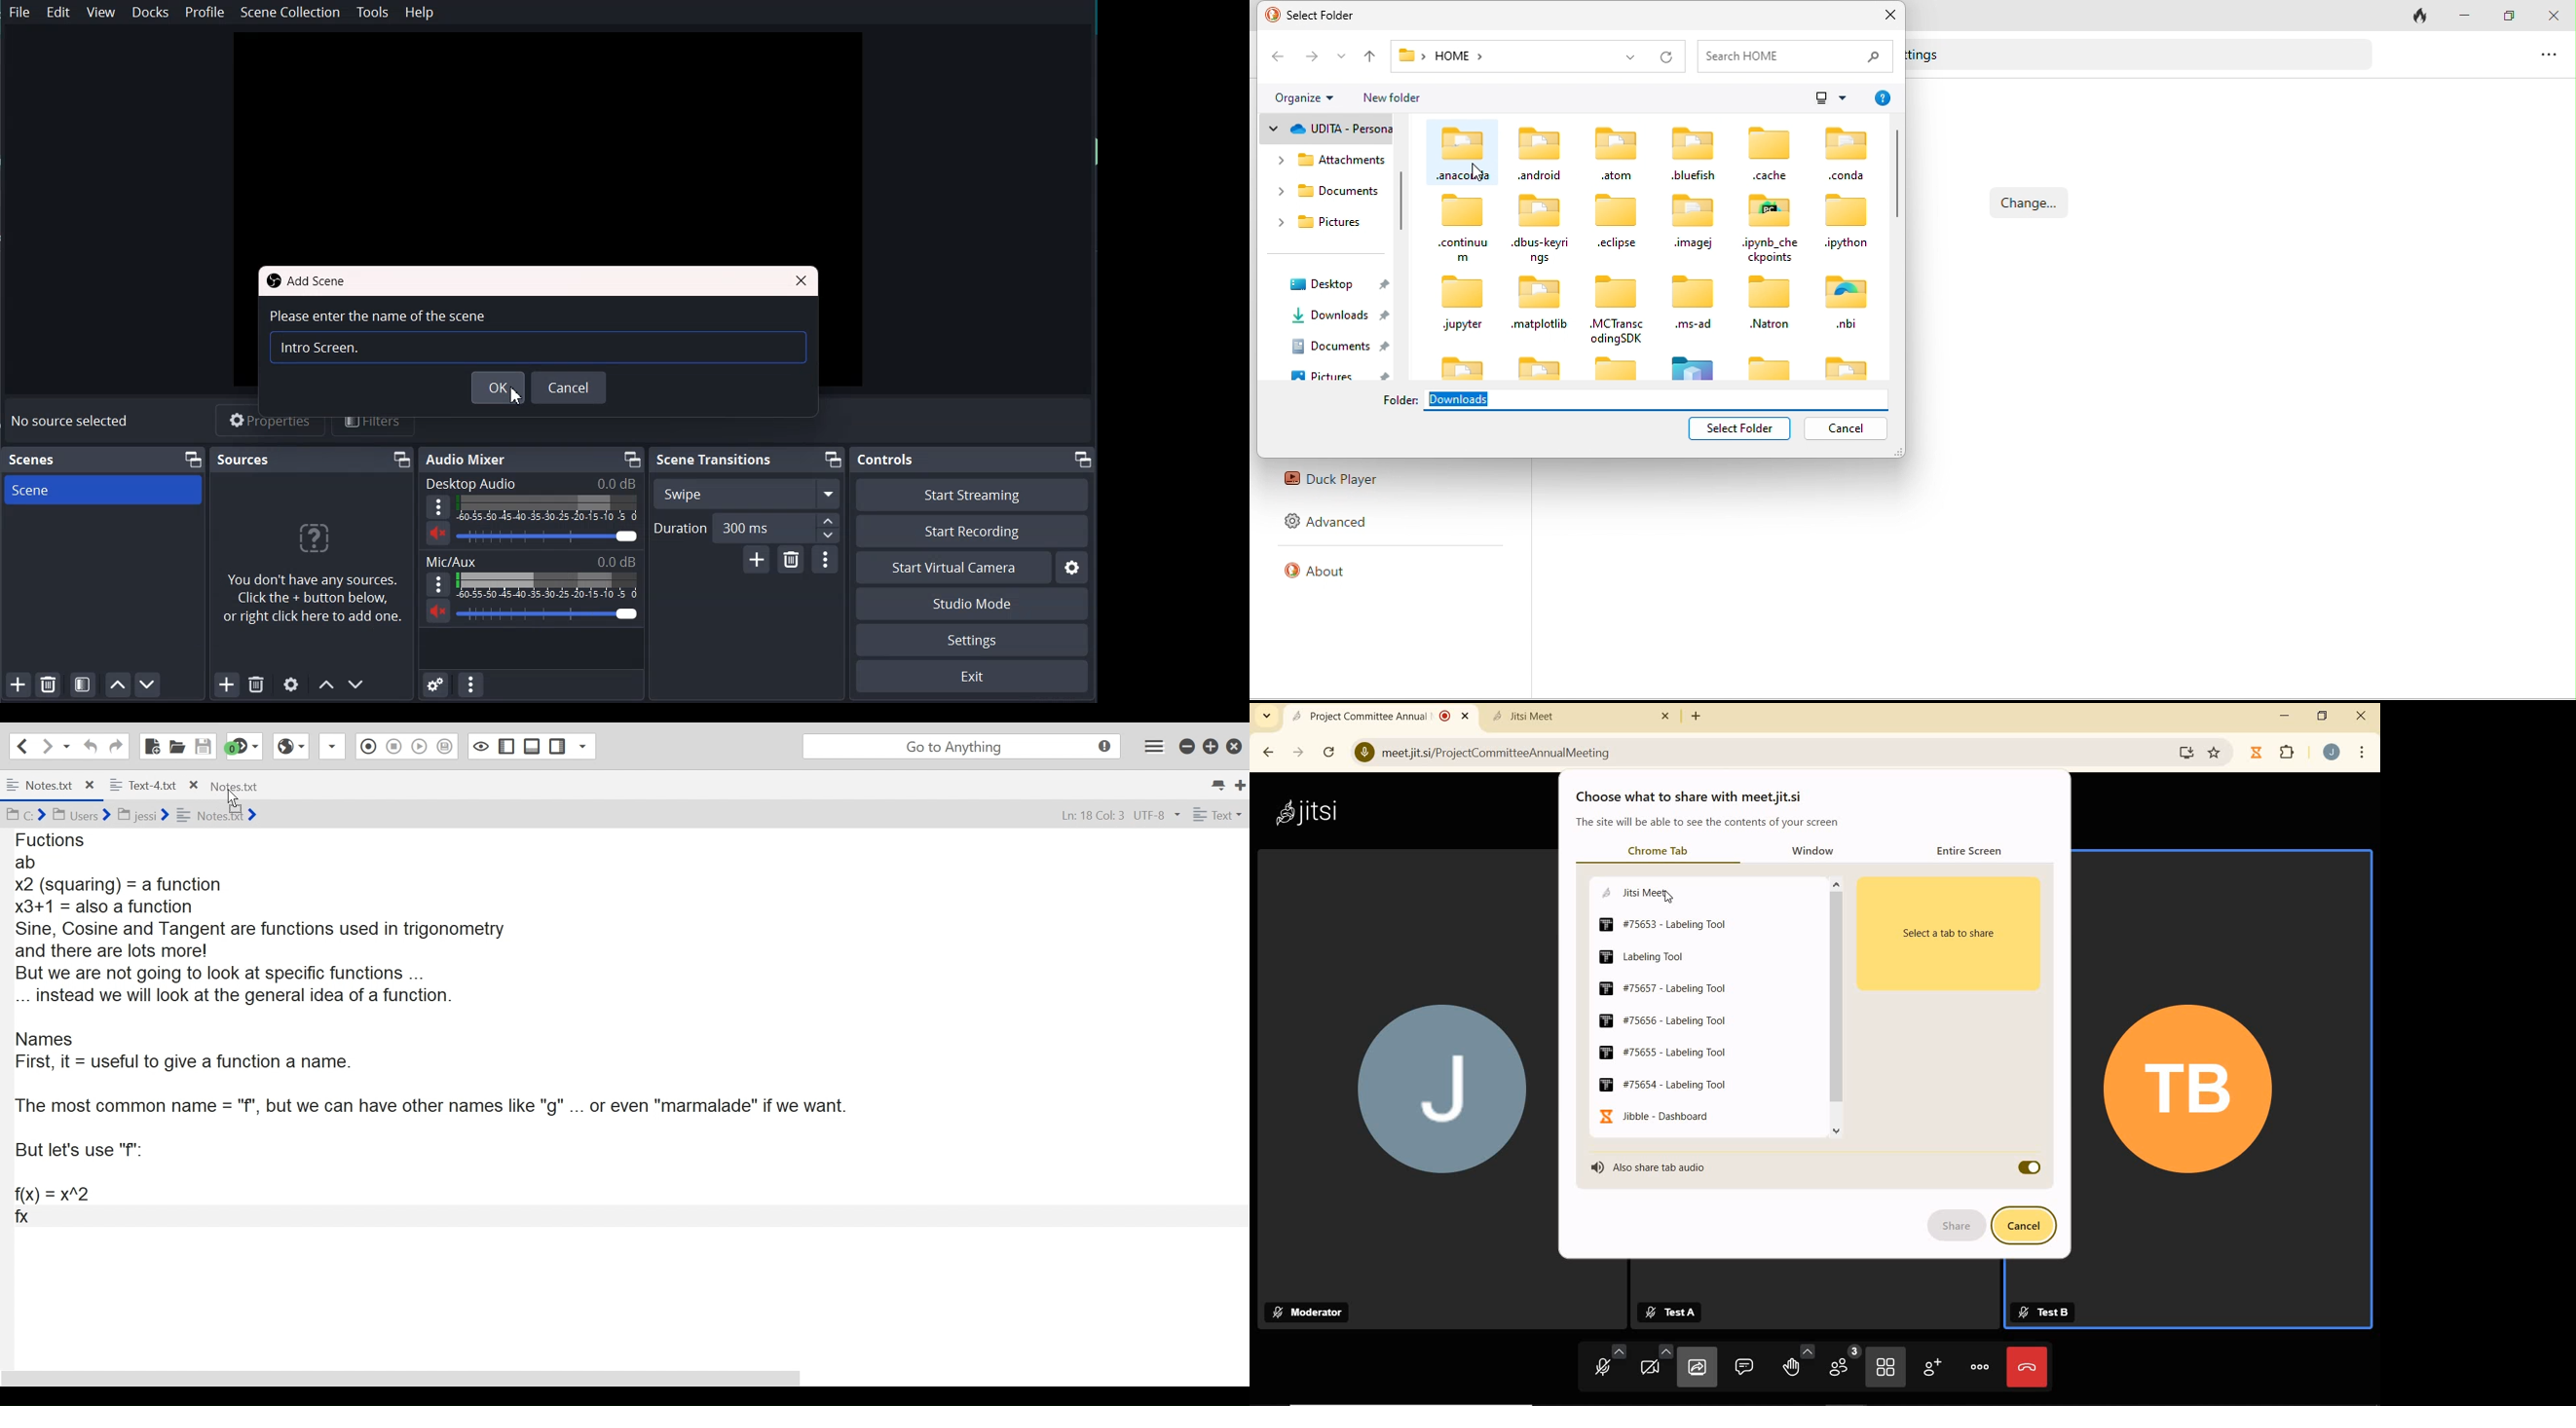 The image size is (2576, 1428). What do you see at coordinates (549, 585) in the screenshot?
I see `Volume indicator` at bounding box center [549, 585].